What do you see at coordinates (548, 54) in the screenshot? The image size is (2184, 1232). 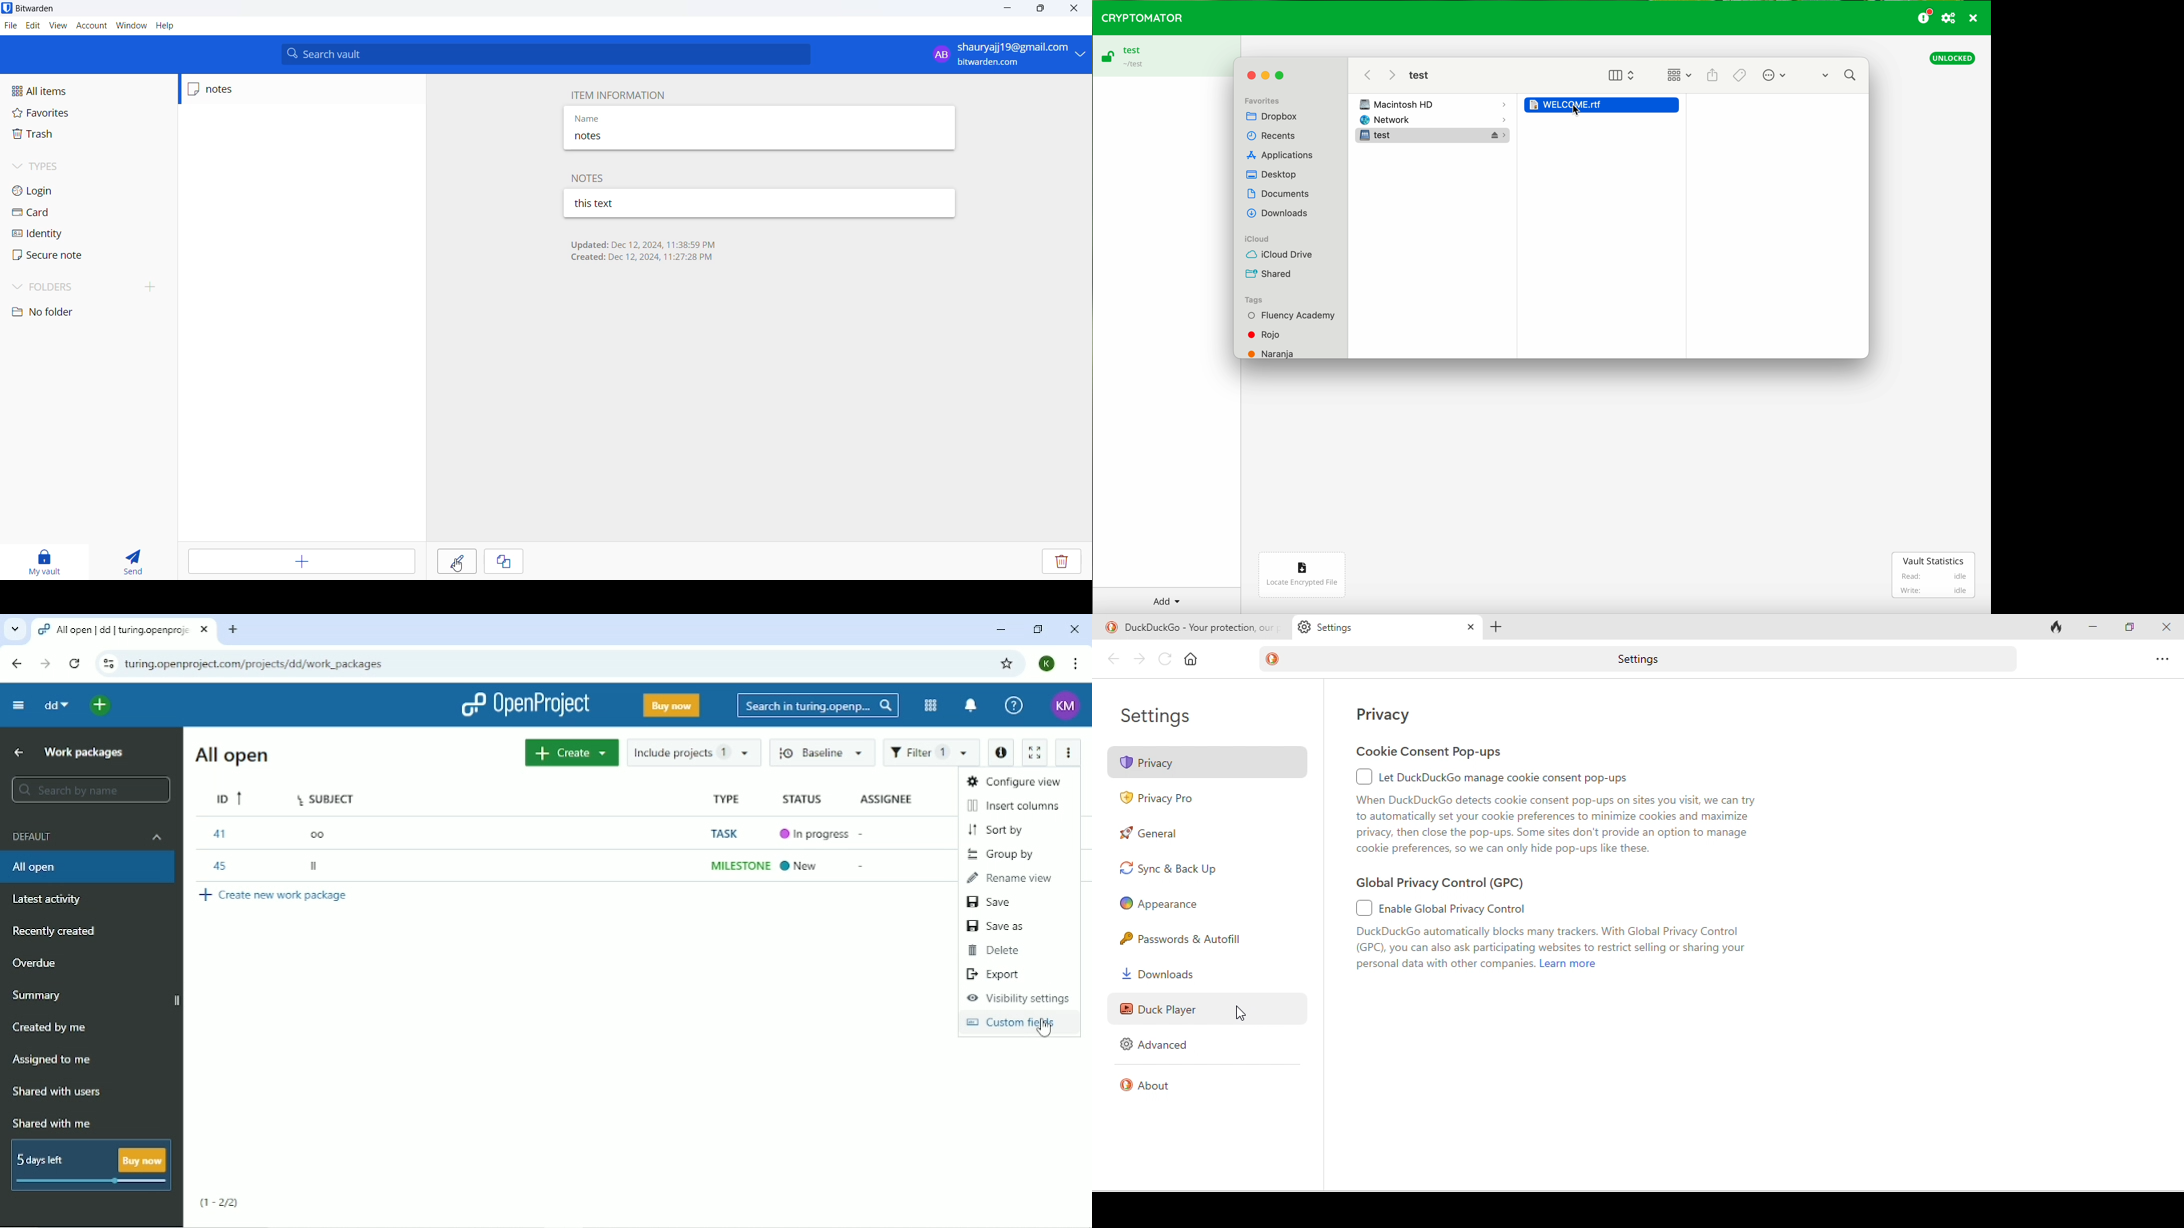 I see `search vault` at bounding box center [548, 54].